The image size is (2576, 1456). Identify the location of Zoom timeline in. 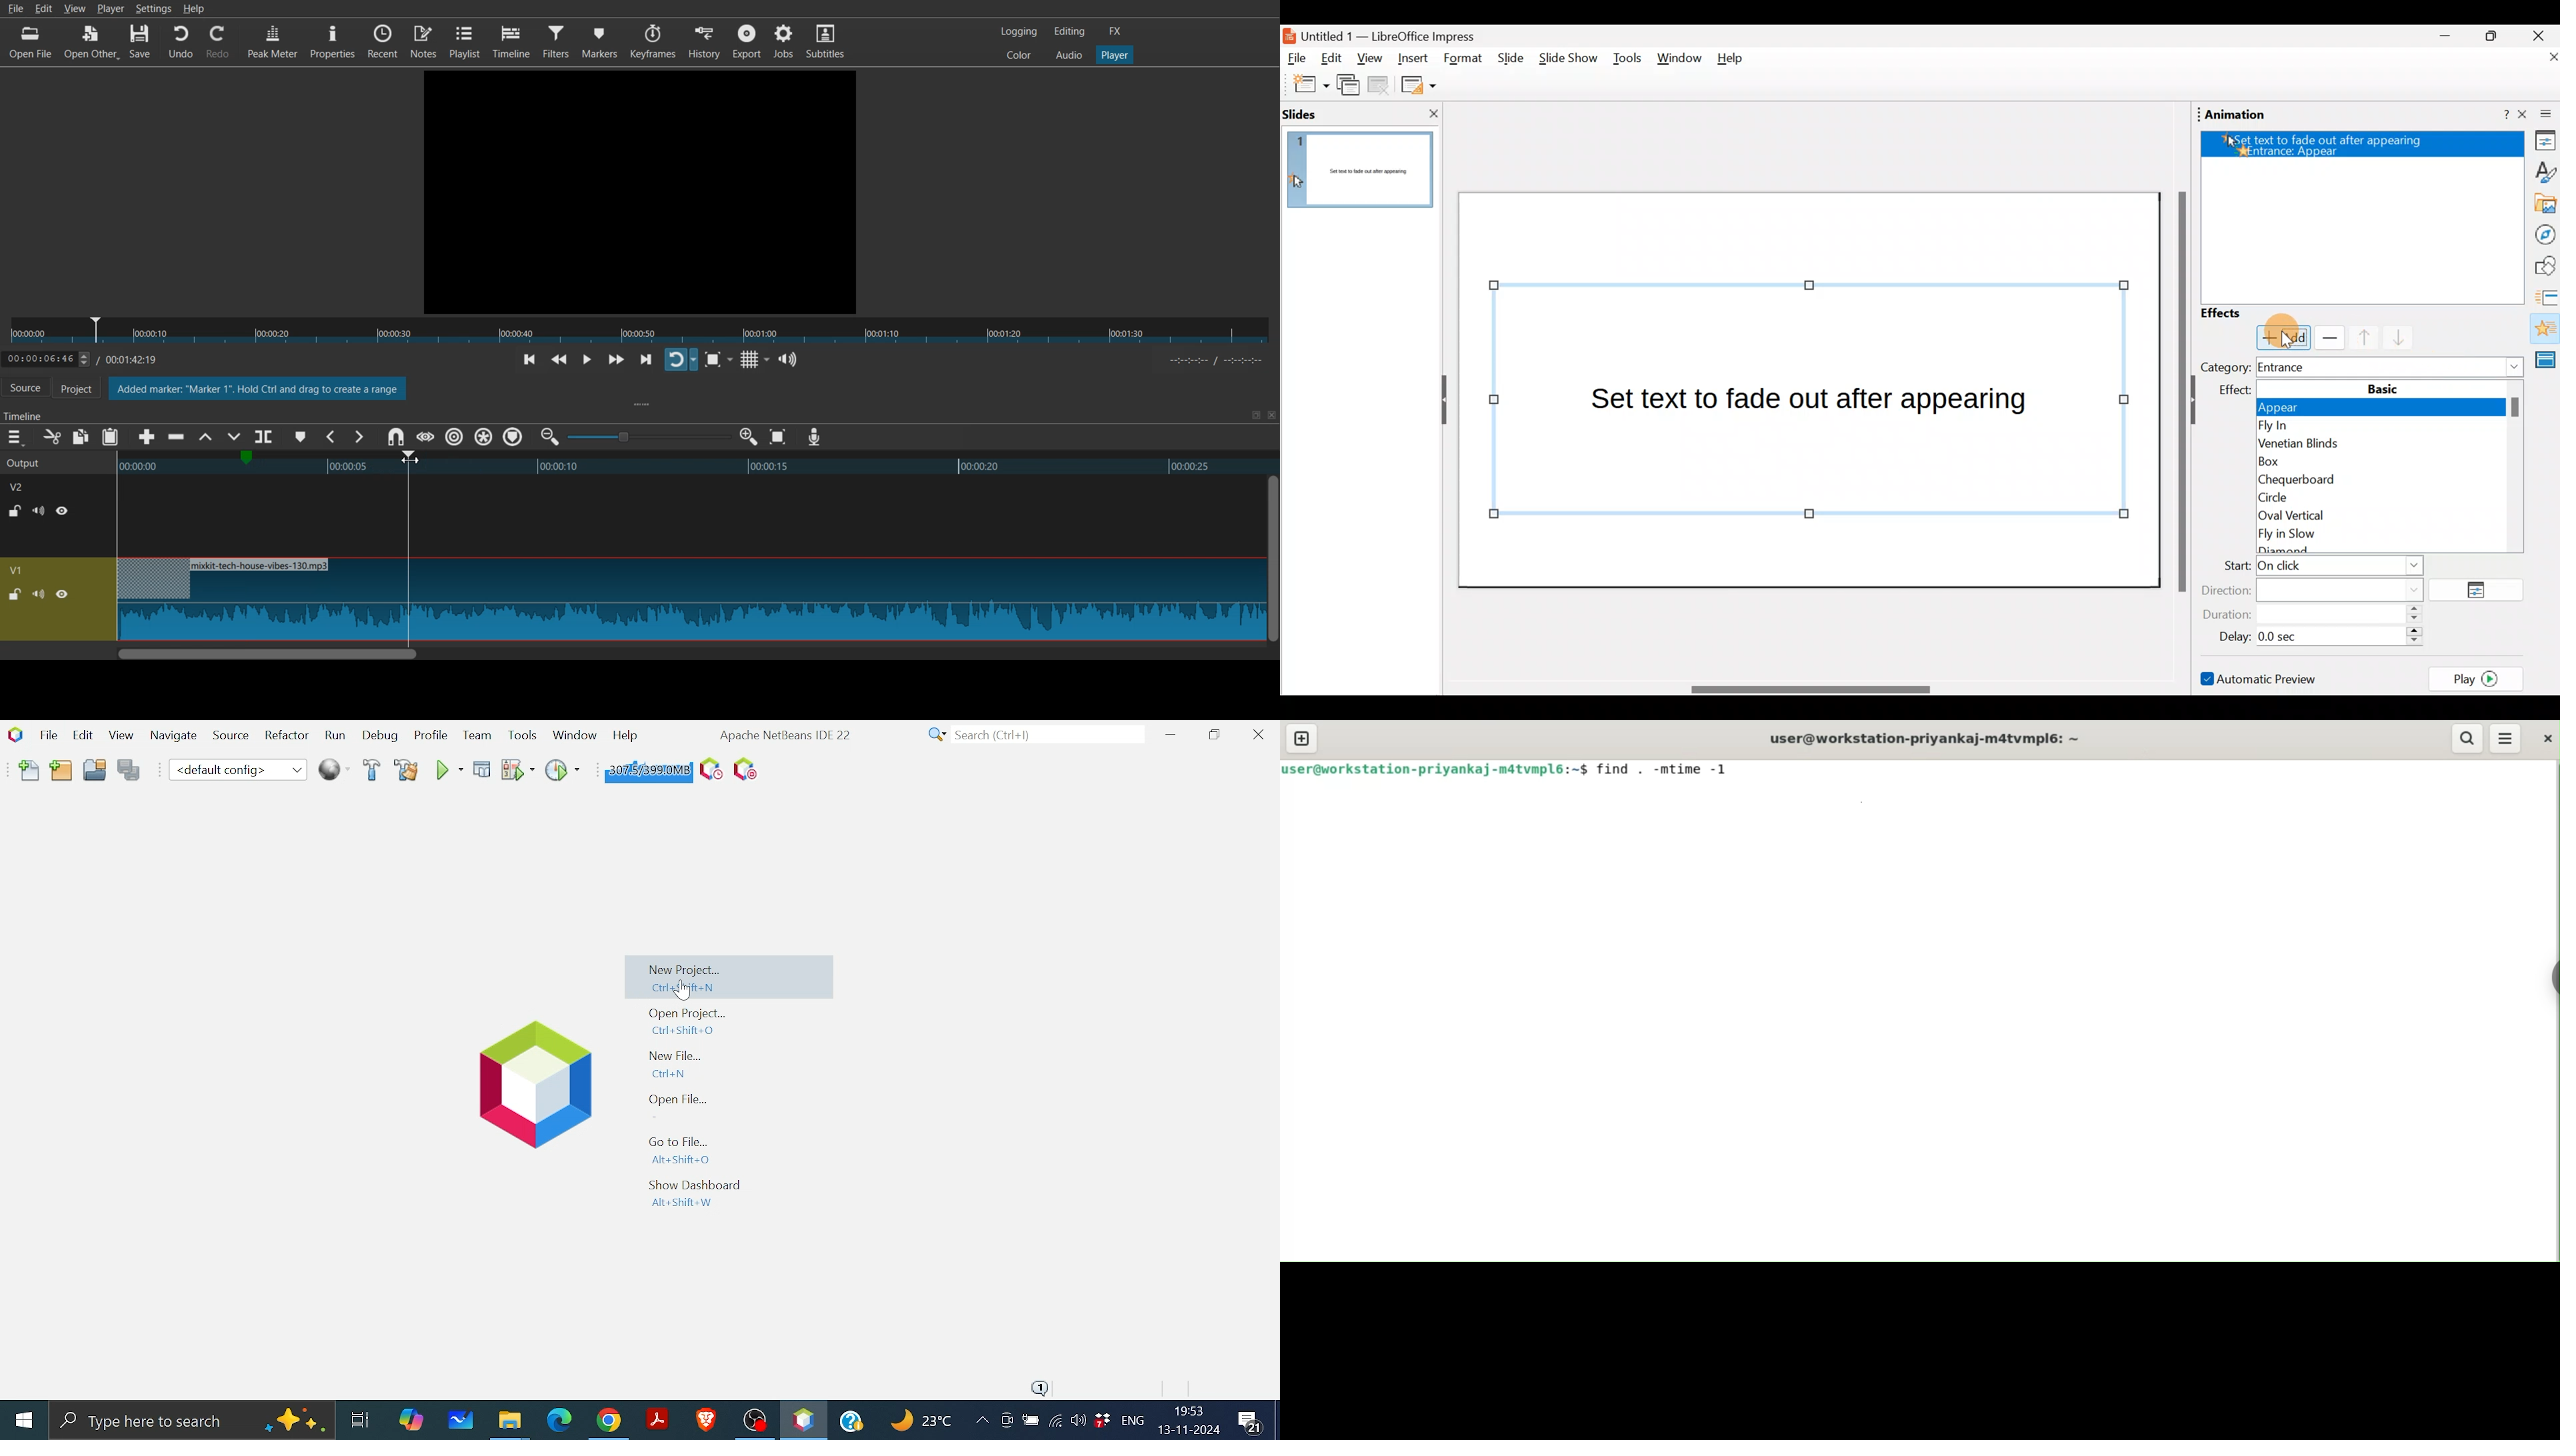
(748, 437).